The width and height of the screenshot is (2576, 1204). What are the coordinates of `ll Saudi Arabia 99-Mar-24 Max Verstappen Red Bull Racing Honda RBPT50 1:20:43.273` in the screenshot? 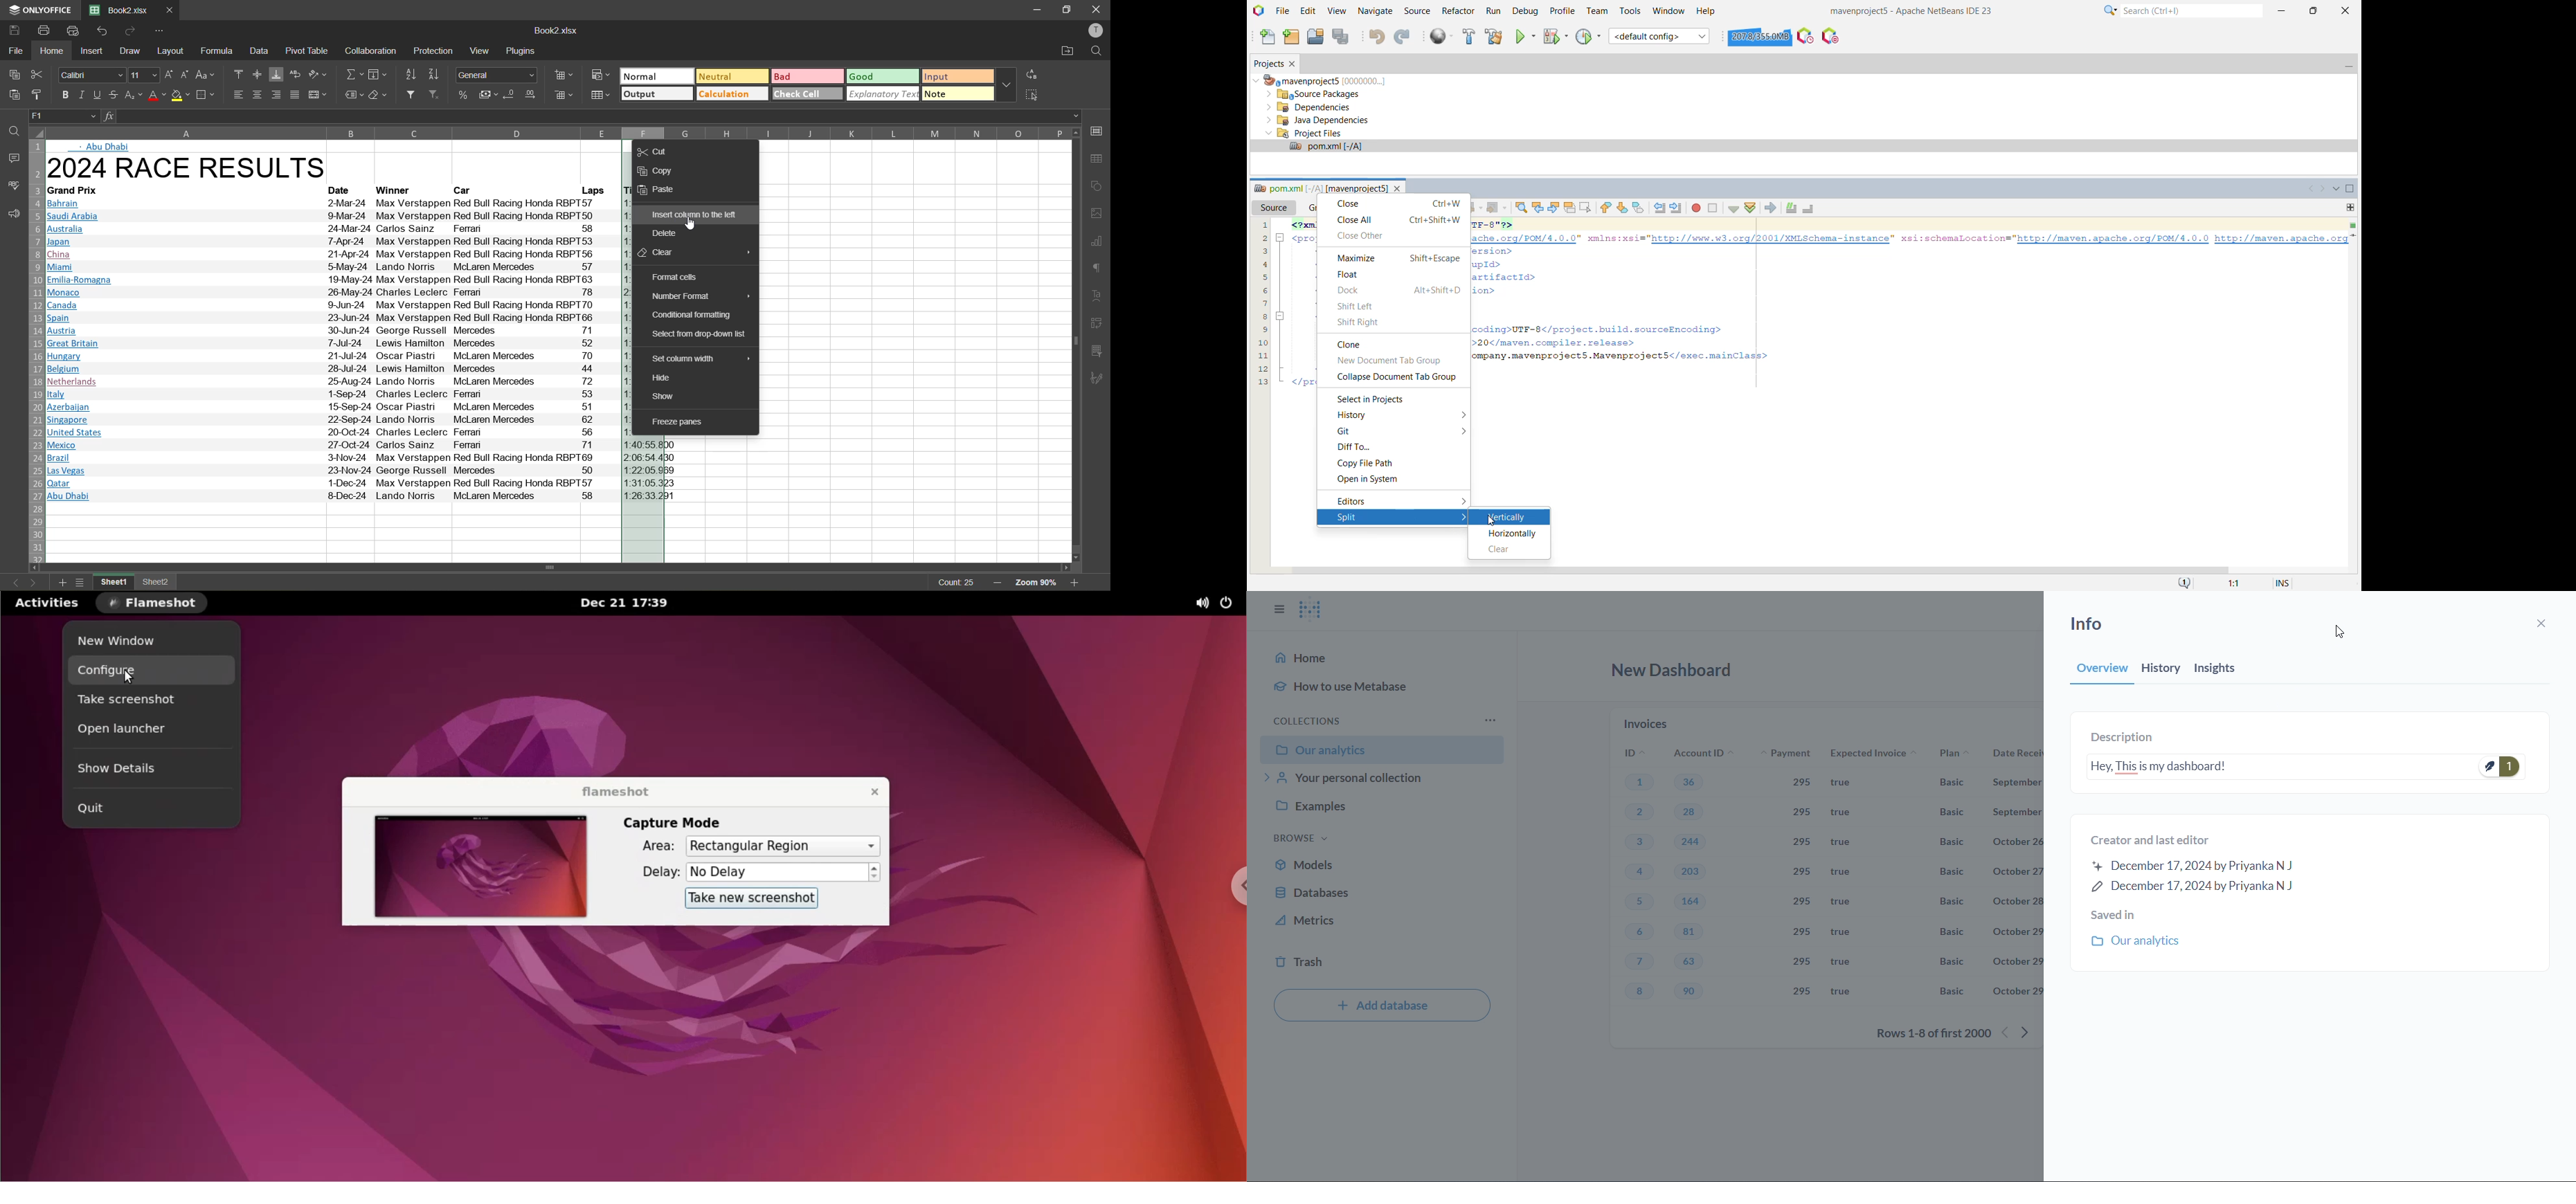 It's located at (333, 216).